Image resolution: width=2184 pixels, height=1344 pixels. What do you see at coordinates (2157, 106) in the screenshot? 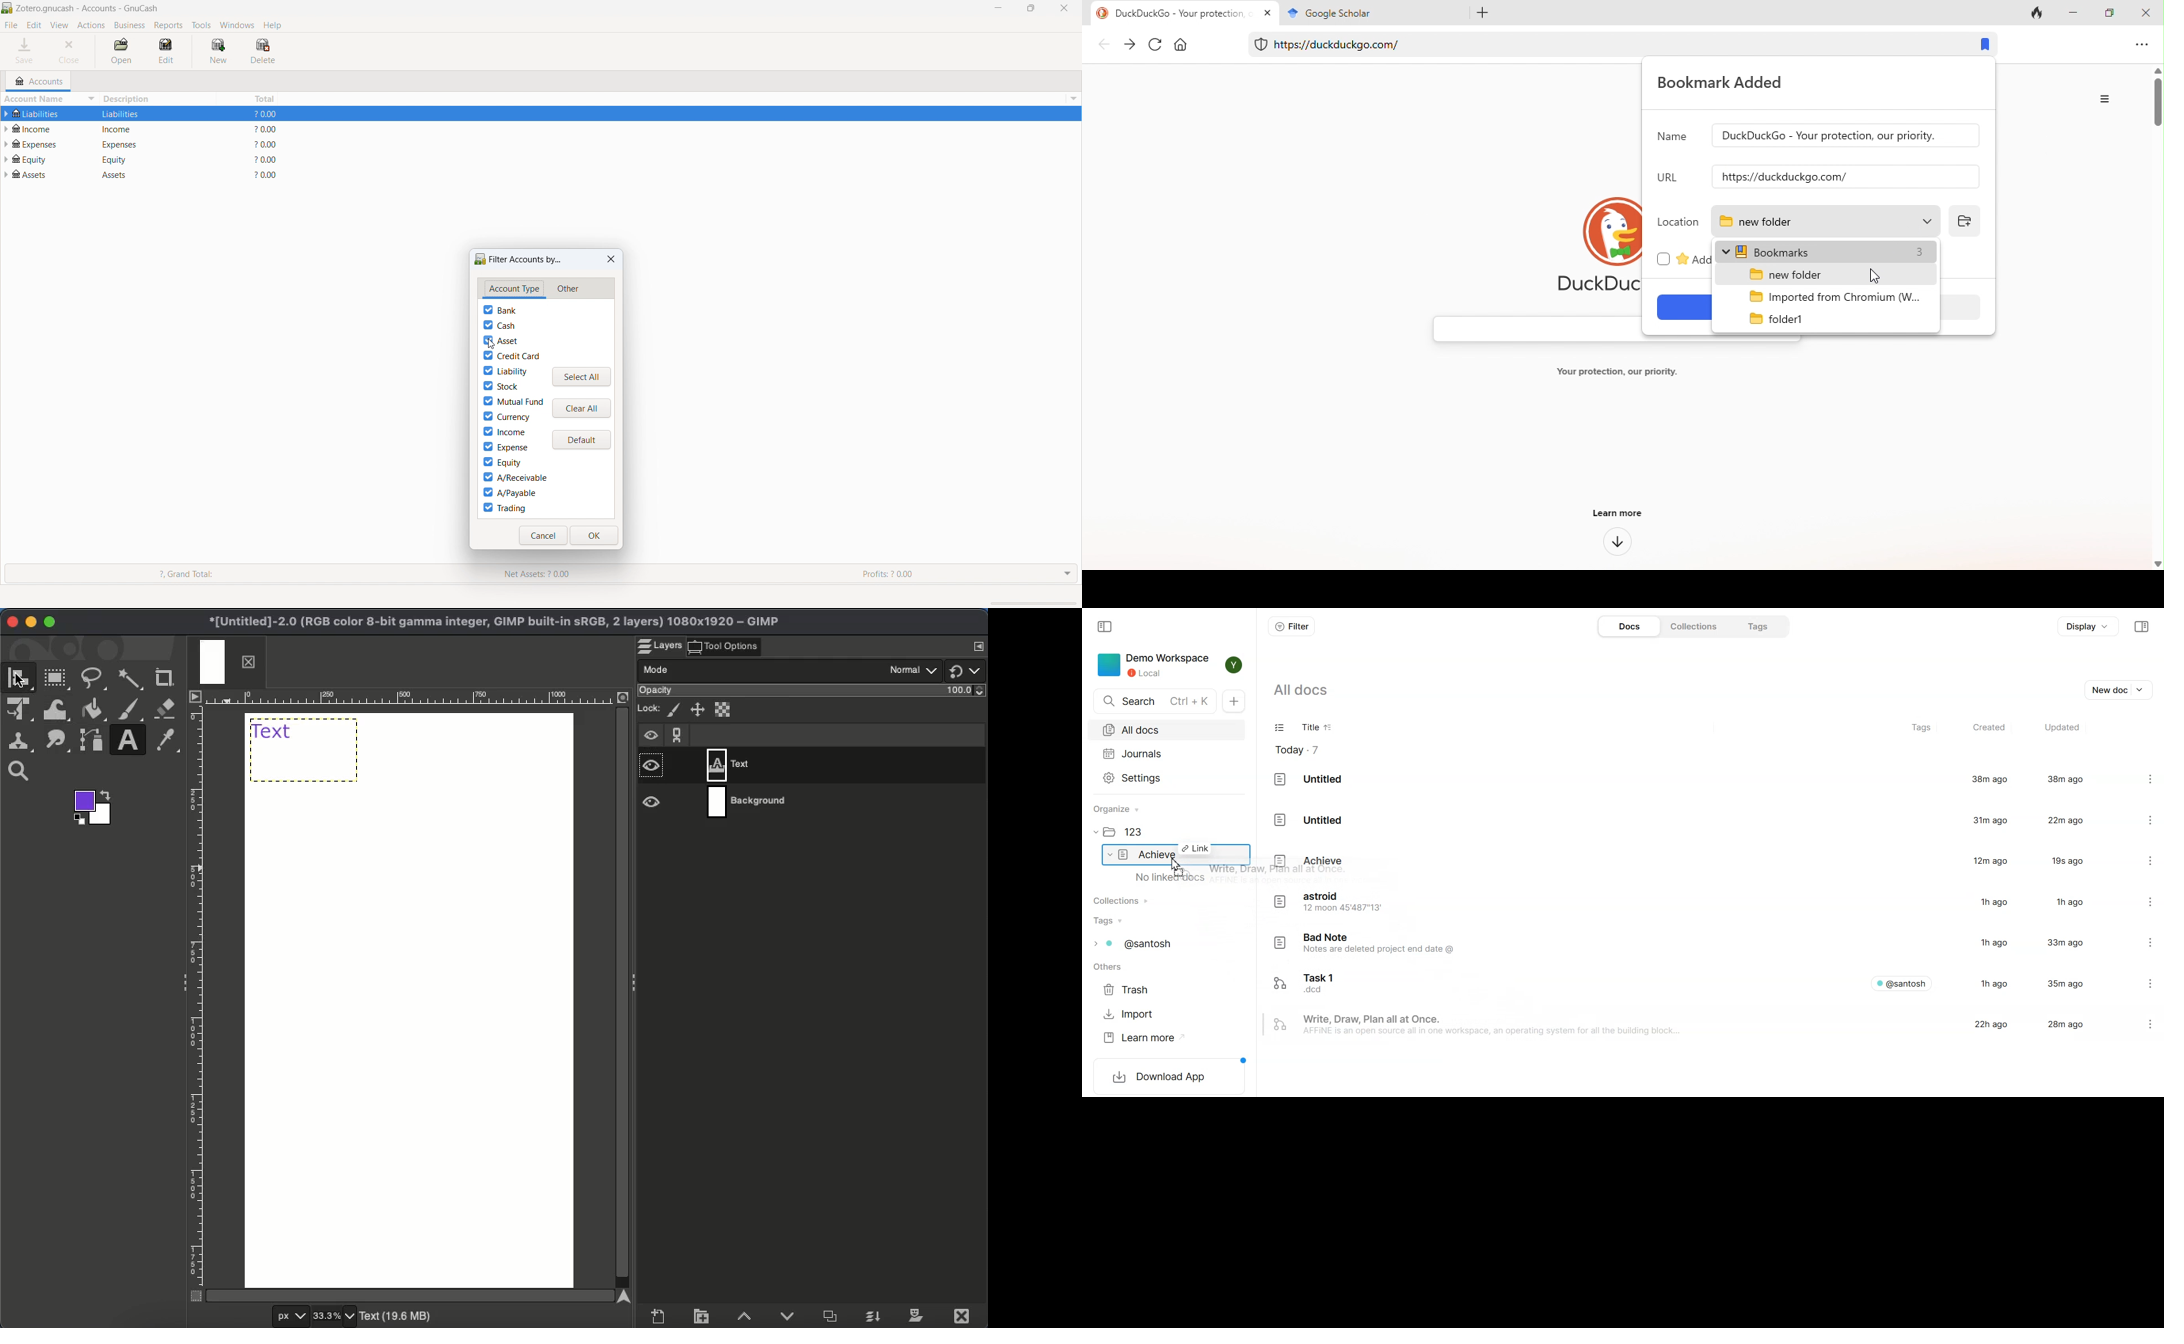
I see `vertical scroll bar` at bounding box center [2157, 106].